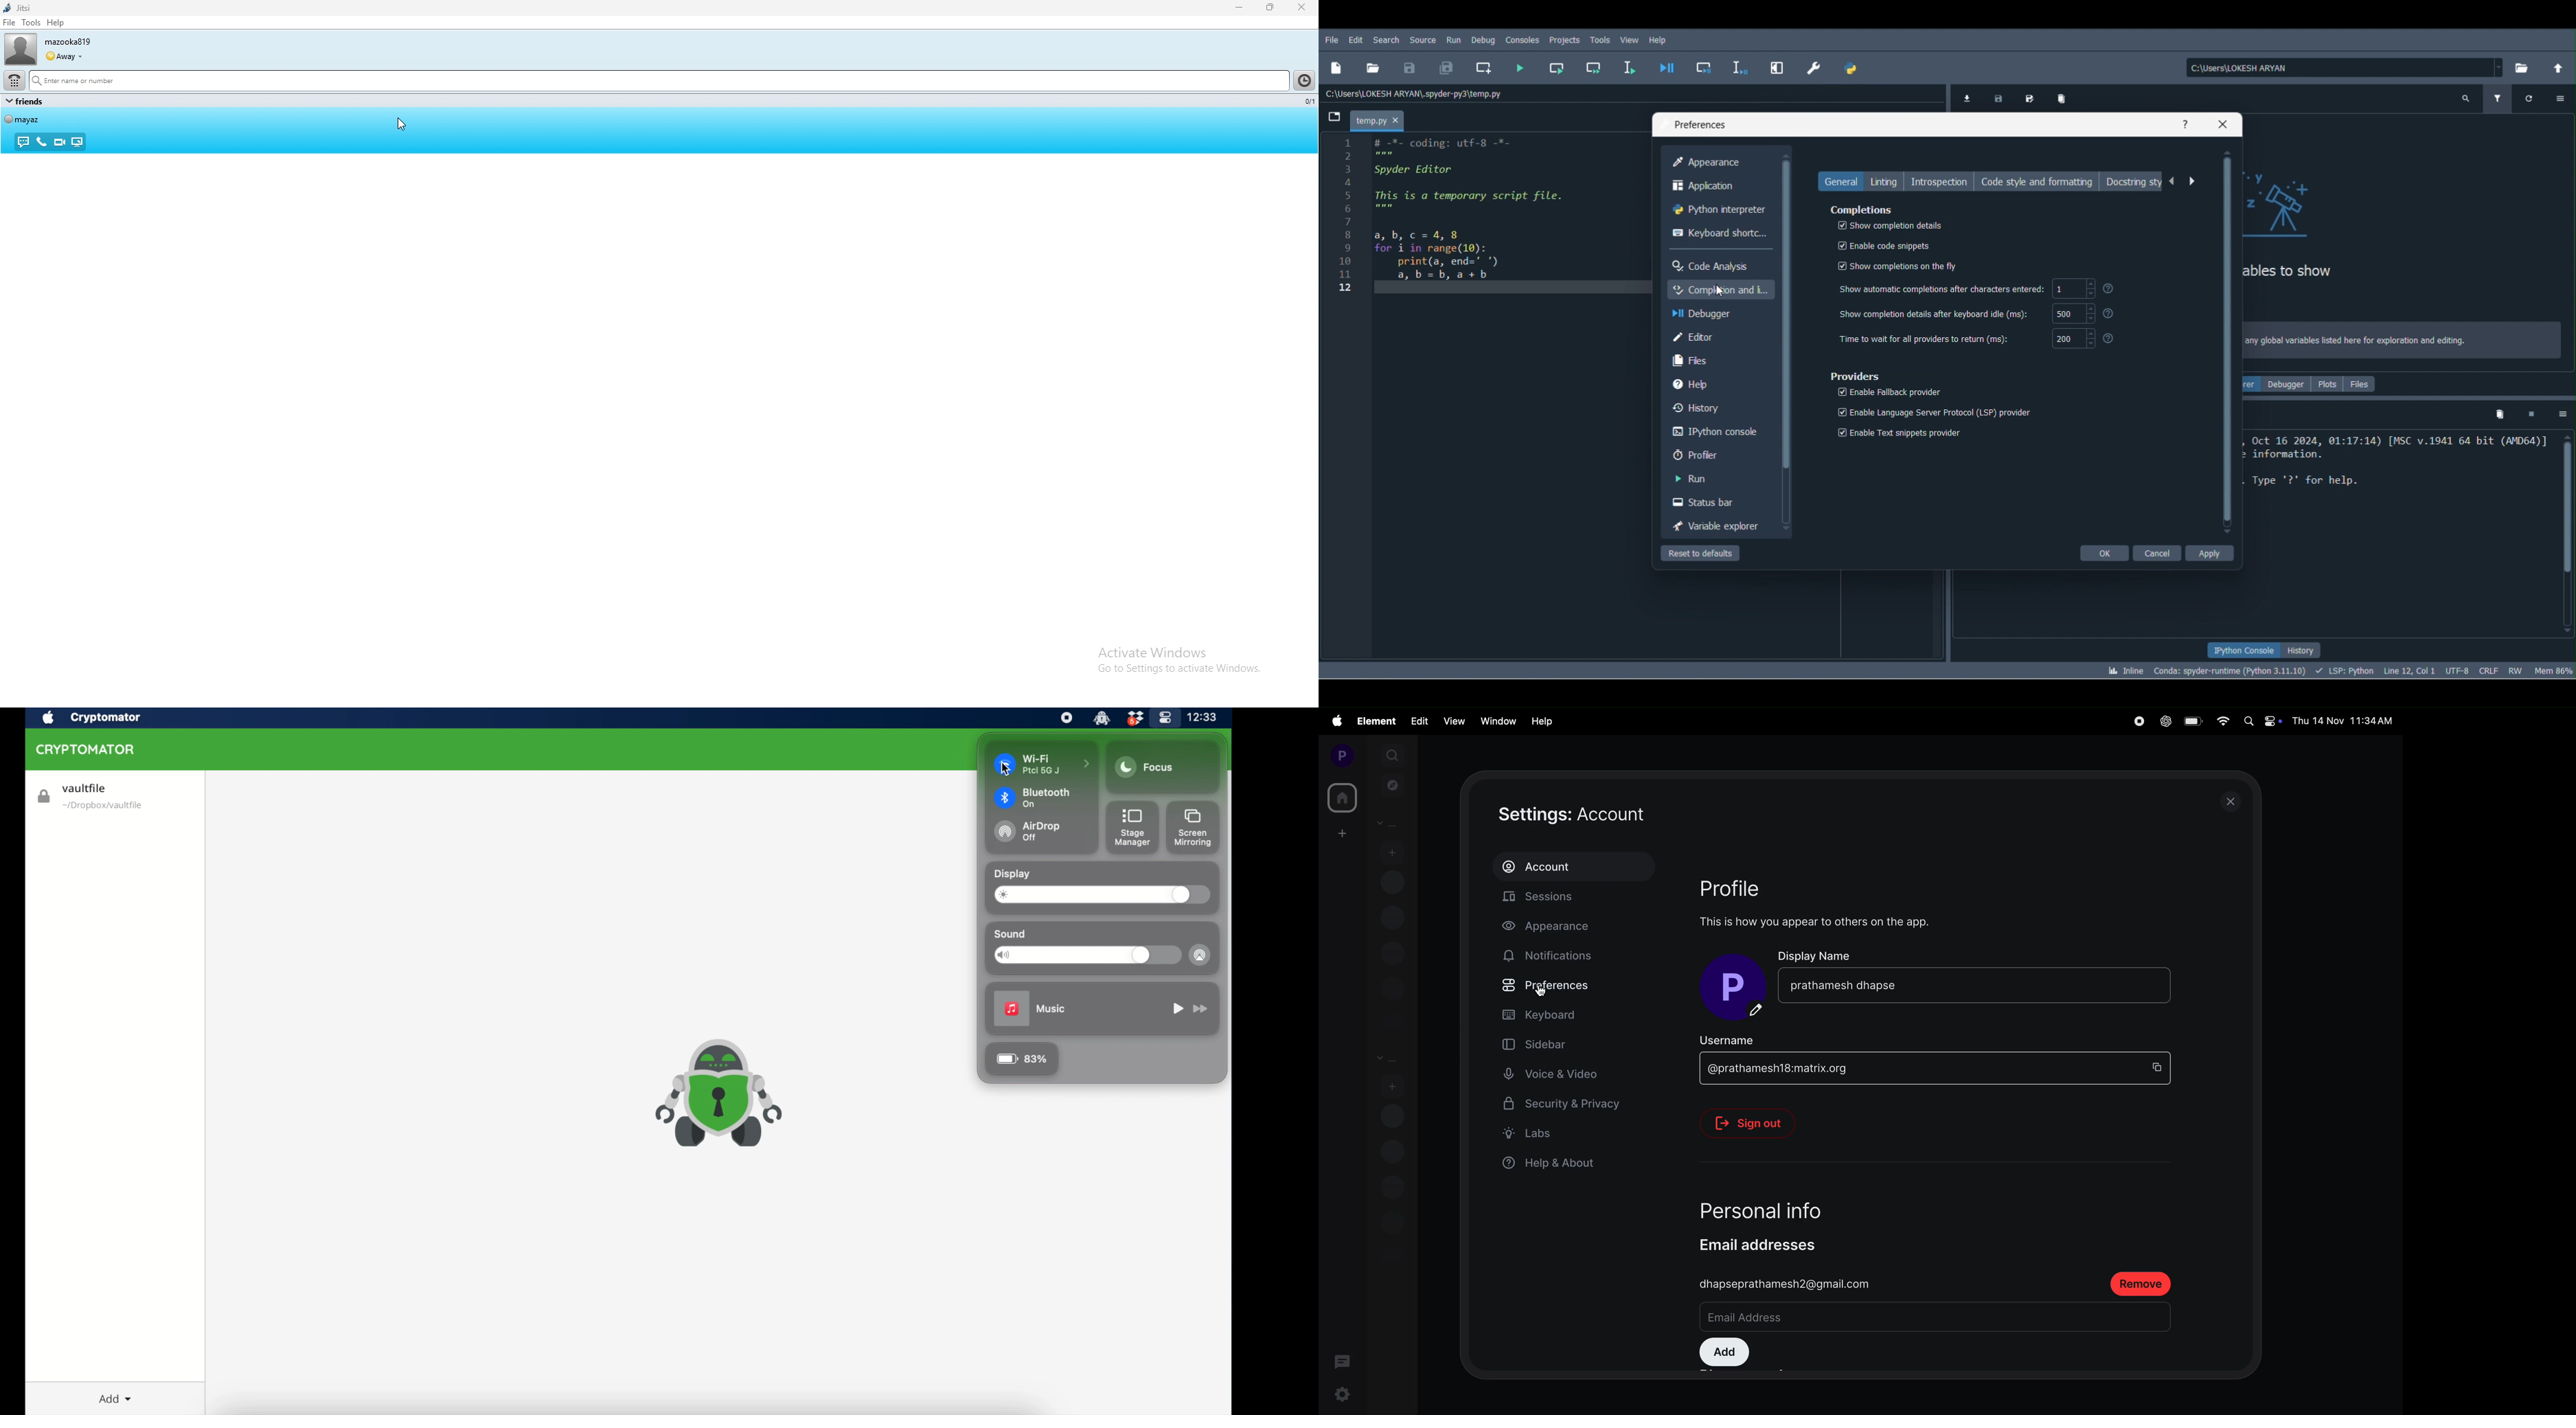  Describe the element at coordinates (1591, 812) in the screenshot. I see `settings account` at that location.